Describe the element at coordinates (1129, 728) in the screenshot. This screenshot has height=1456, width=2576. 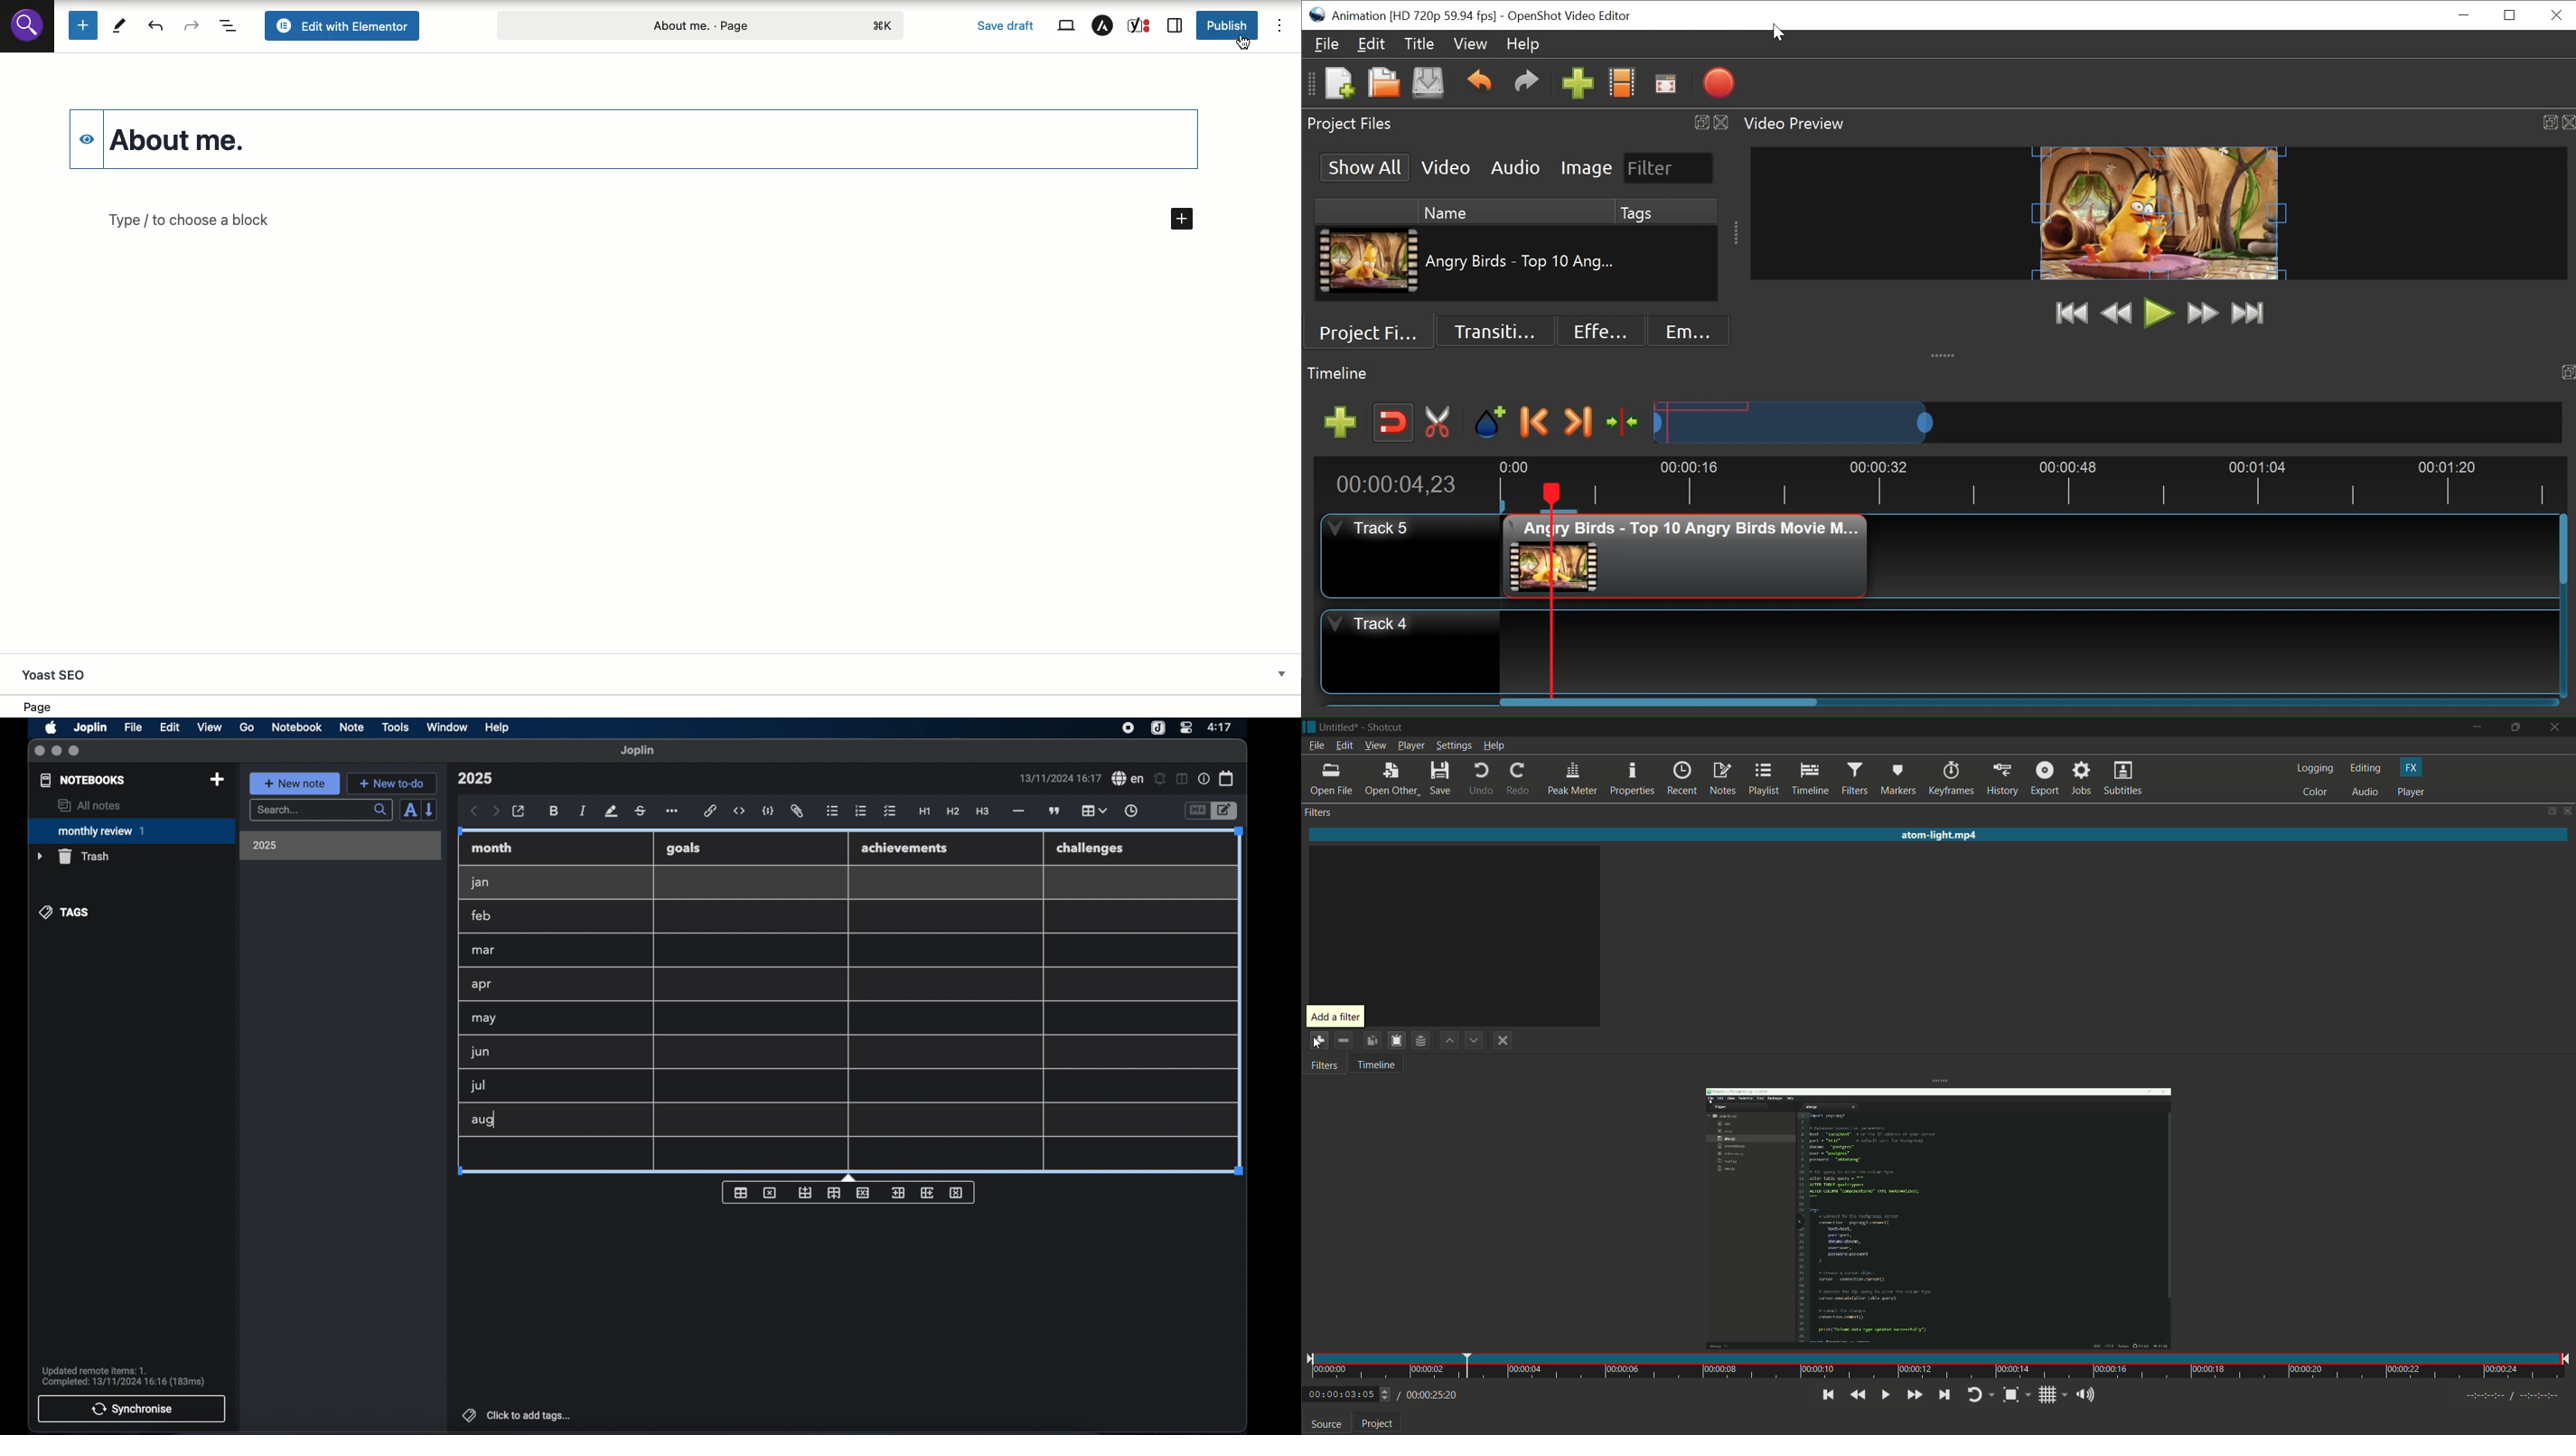
I see `screen recorder icon` at that location.